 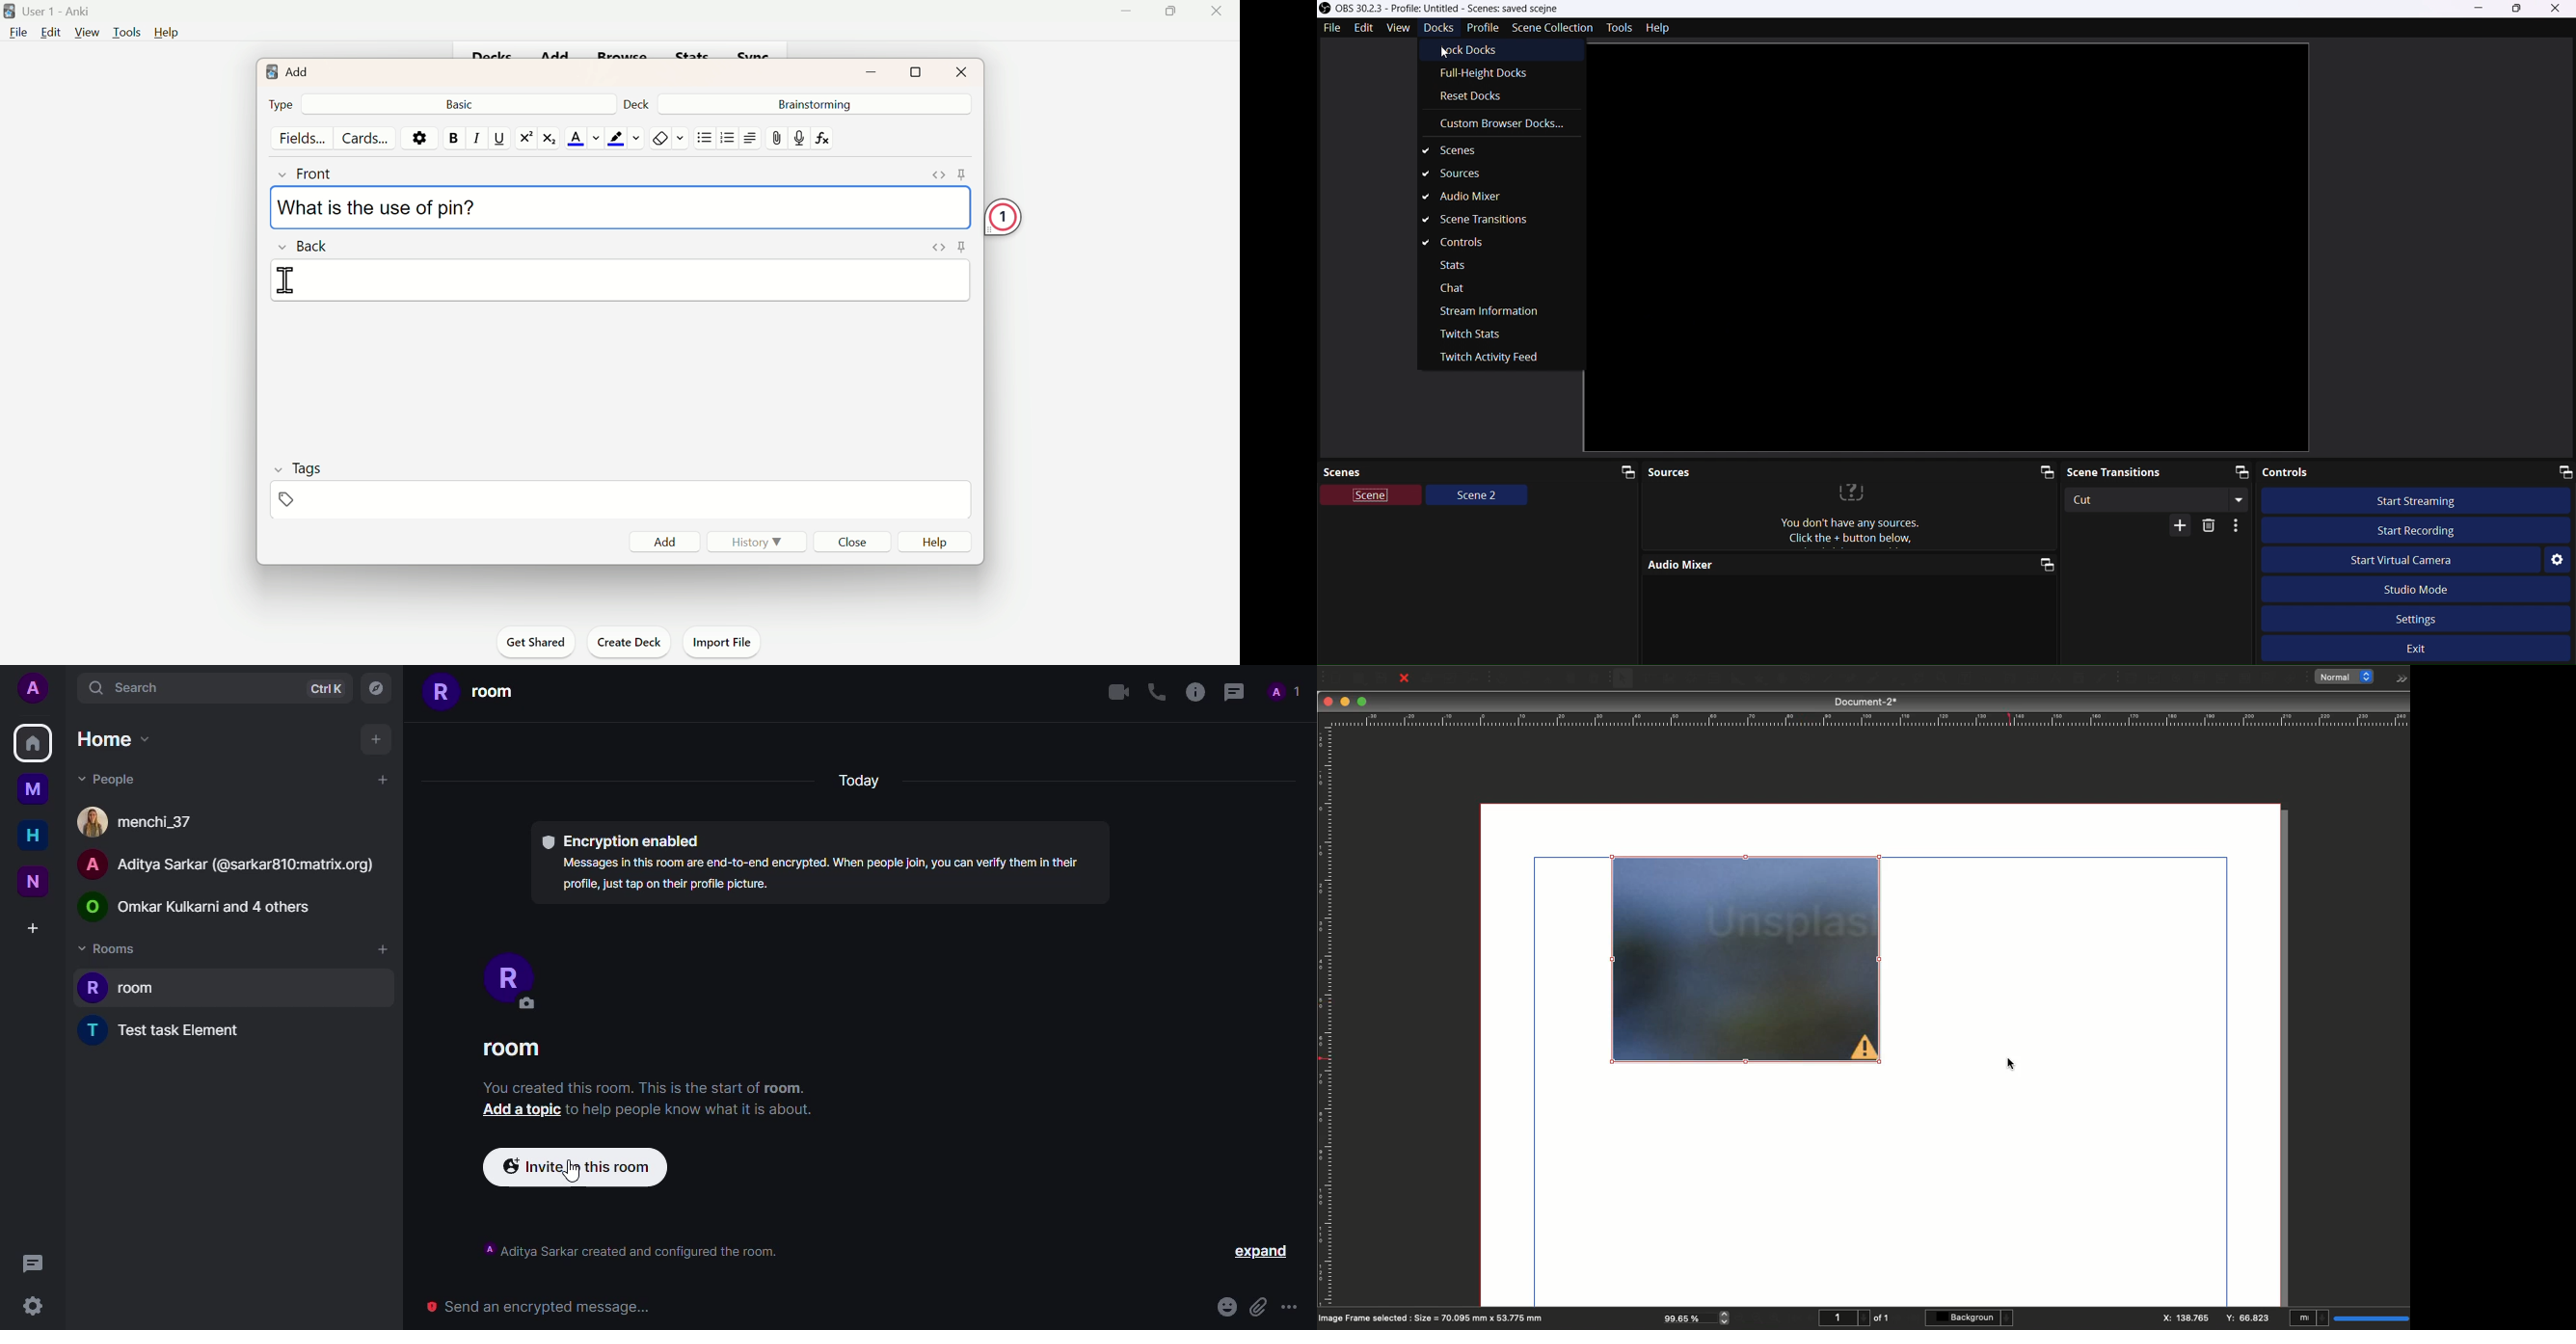 What do you see at coordinates (2158, 499) in the screenshot?
I see `Cut` at bounding box center [2158, 499].